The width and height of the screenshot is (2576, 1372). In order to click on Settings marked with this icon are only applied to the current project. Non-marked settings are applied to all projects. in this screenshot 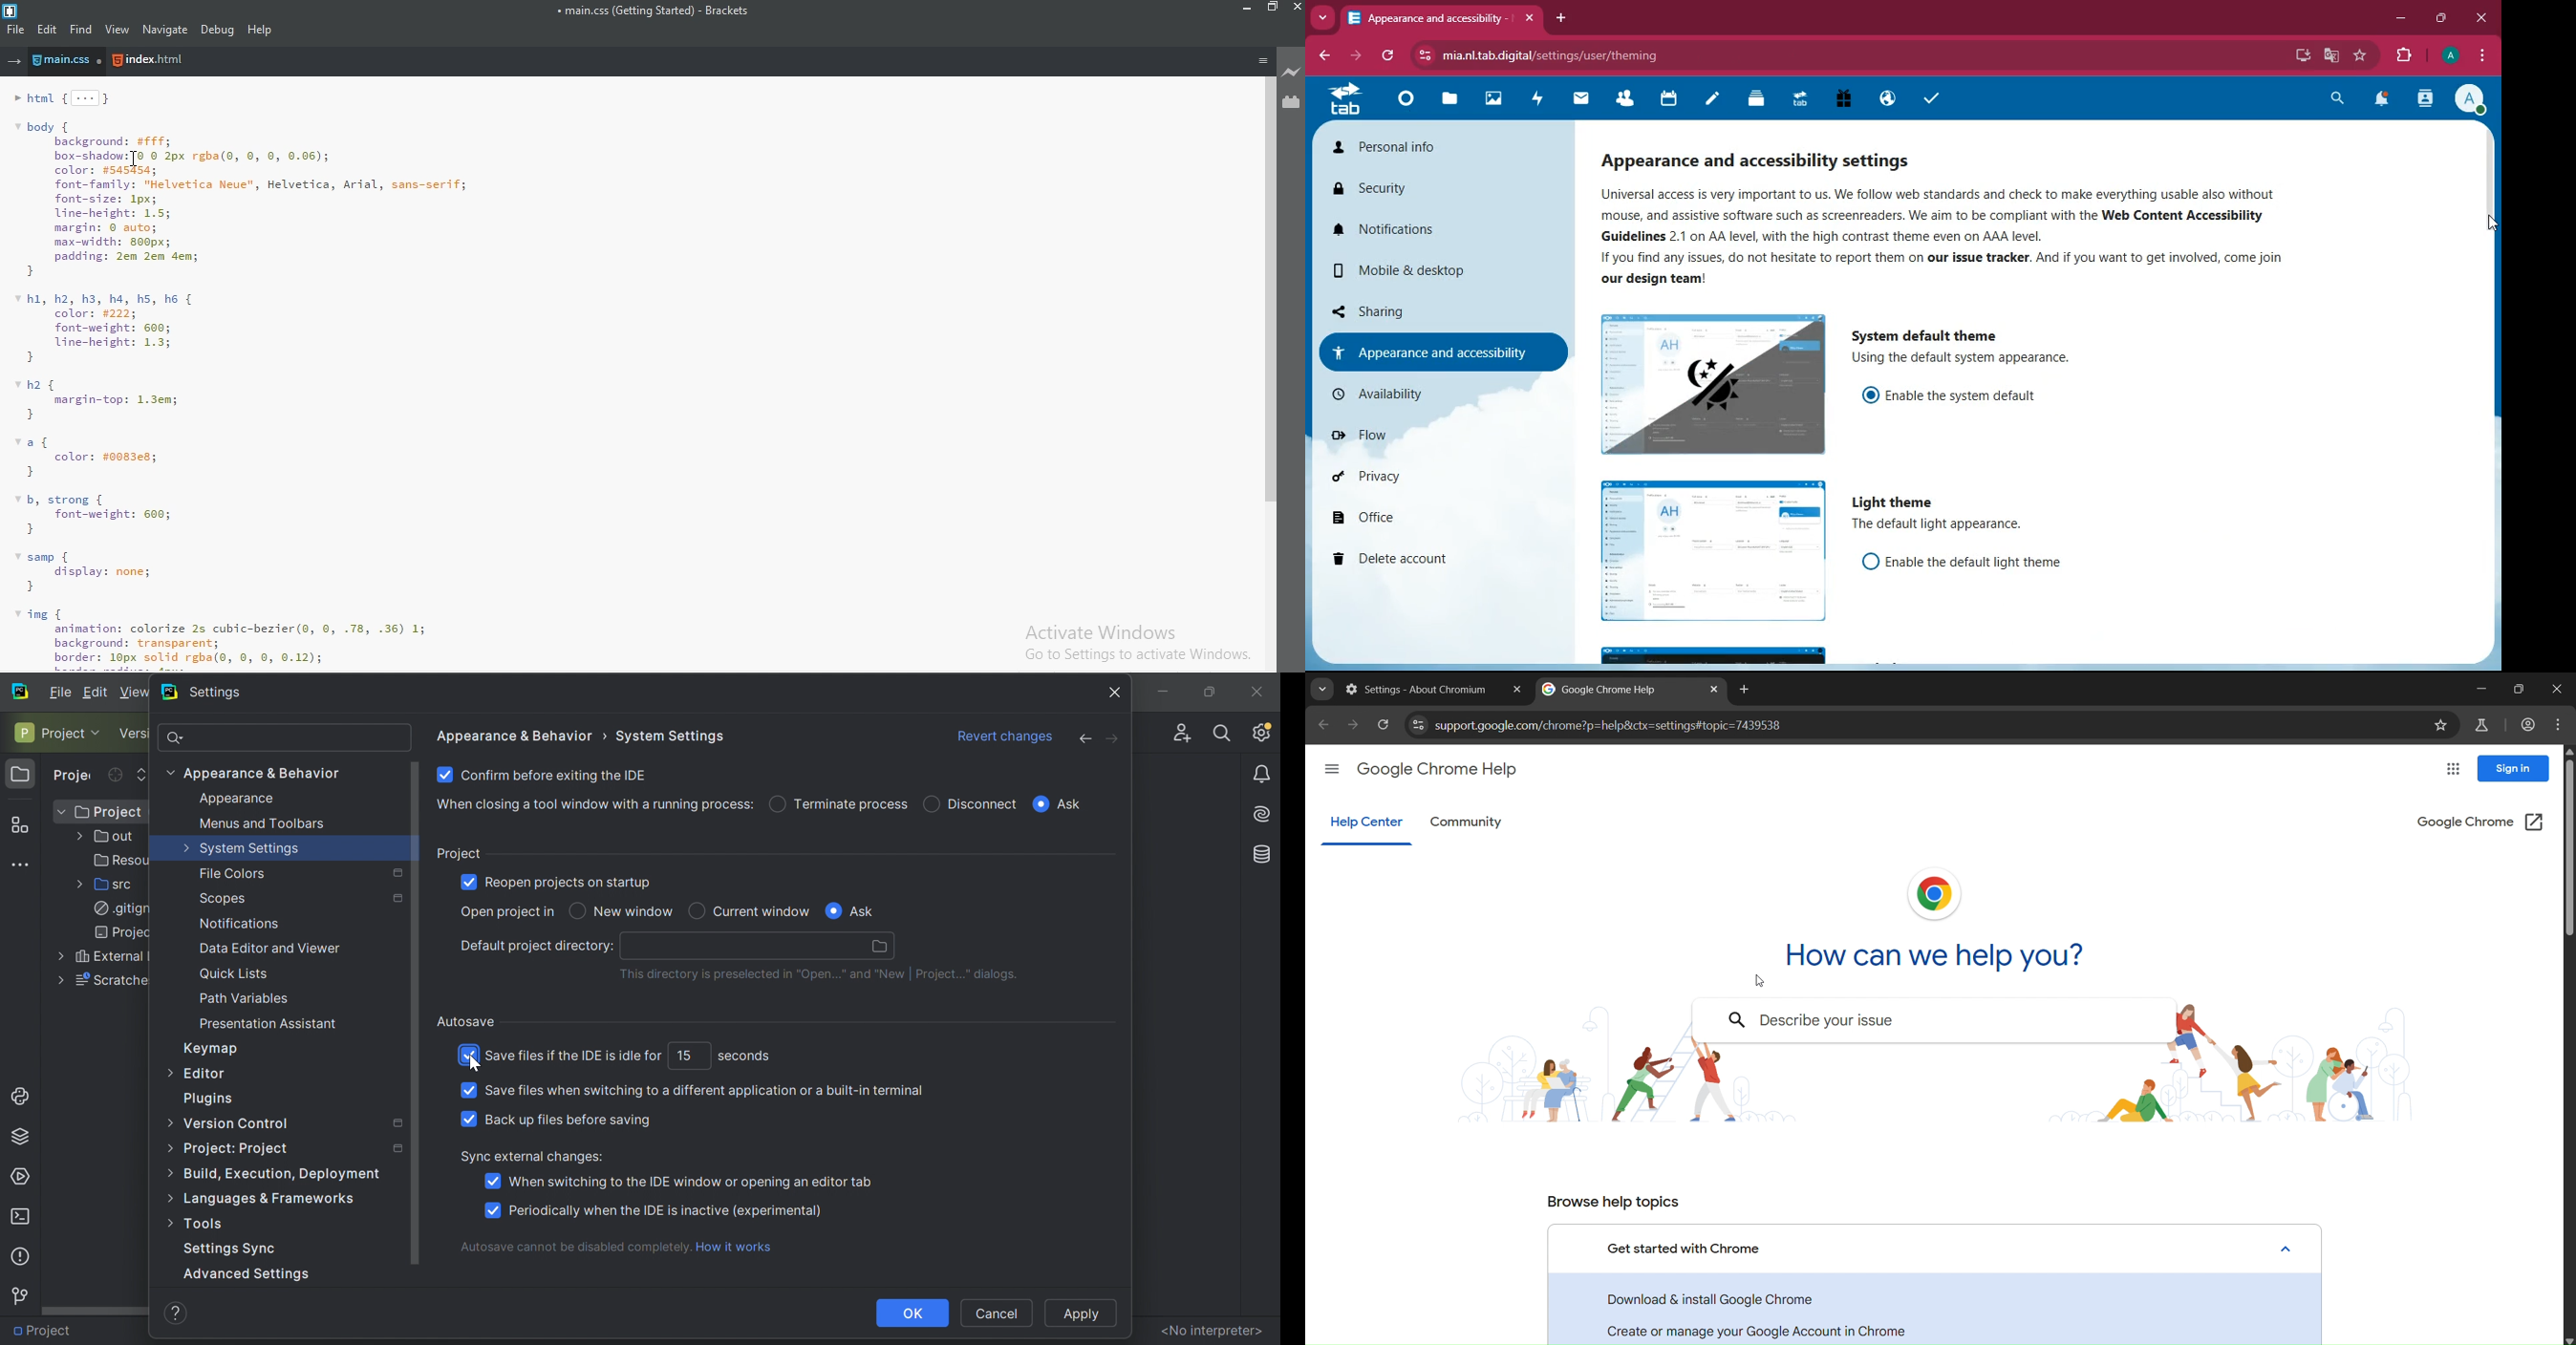, I will do `click(396, 899)`.